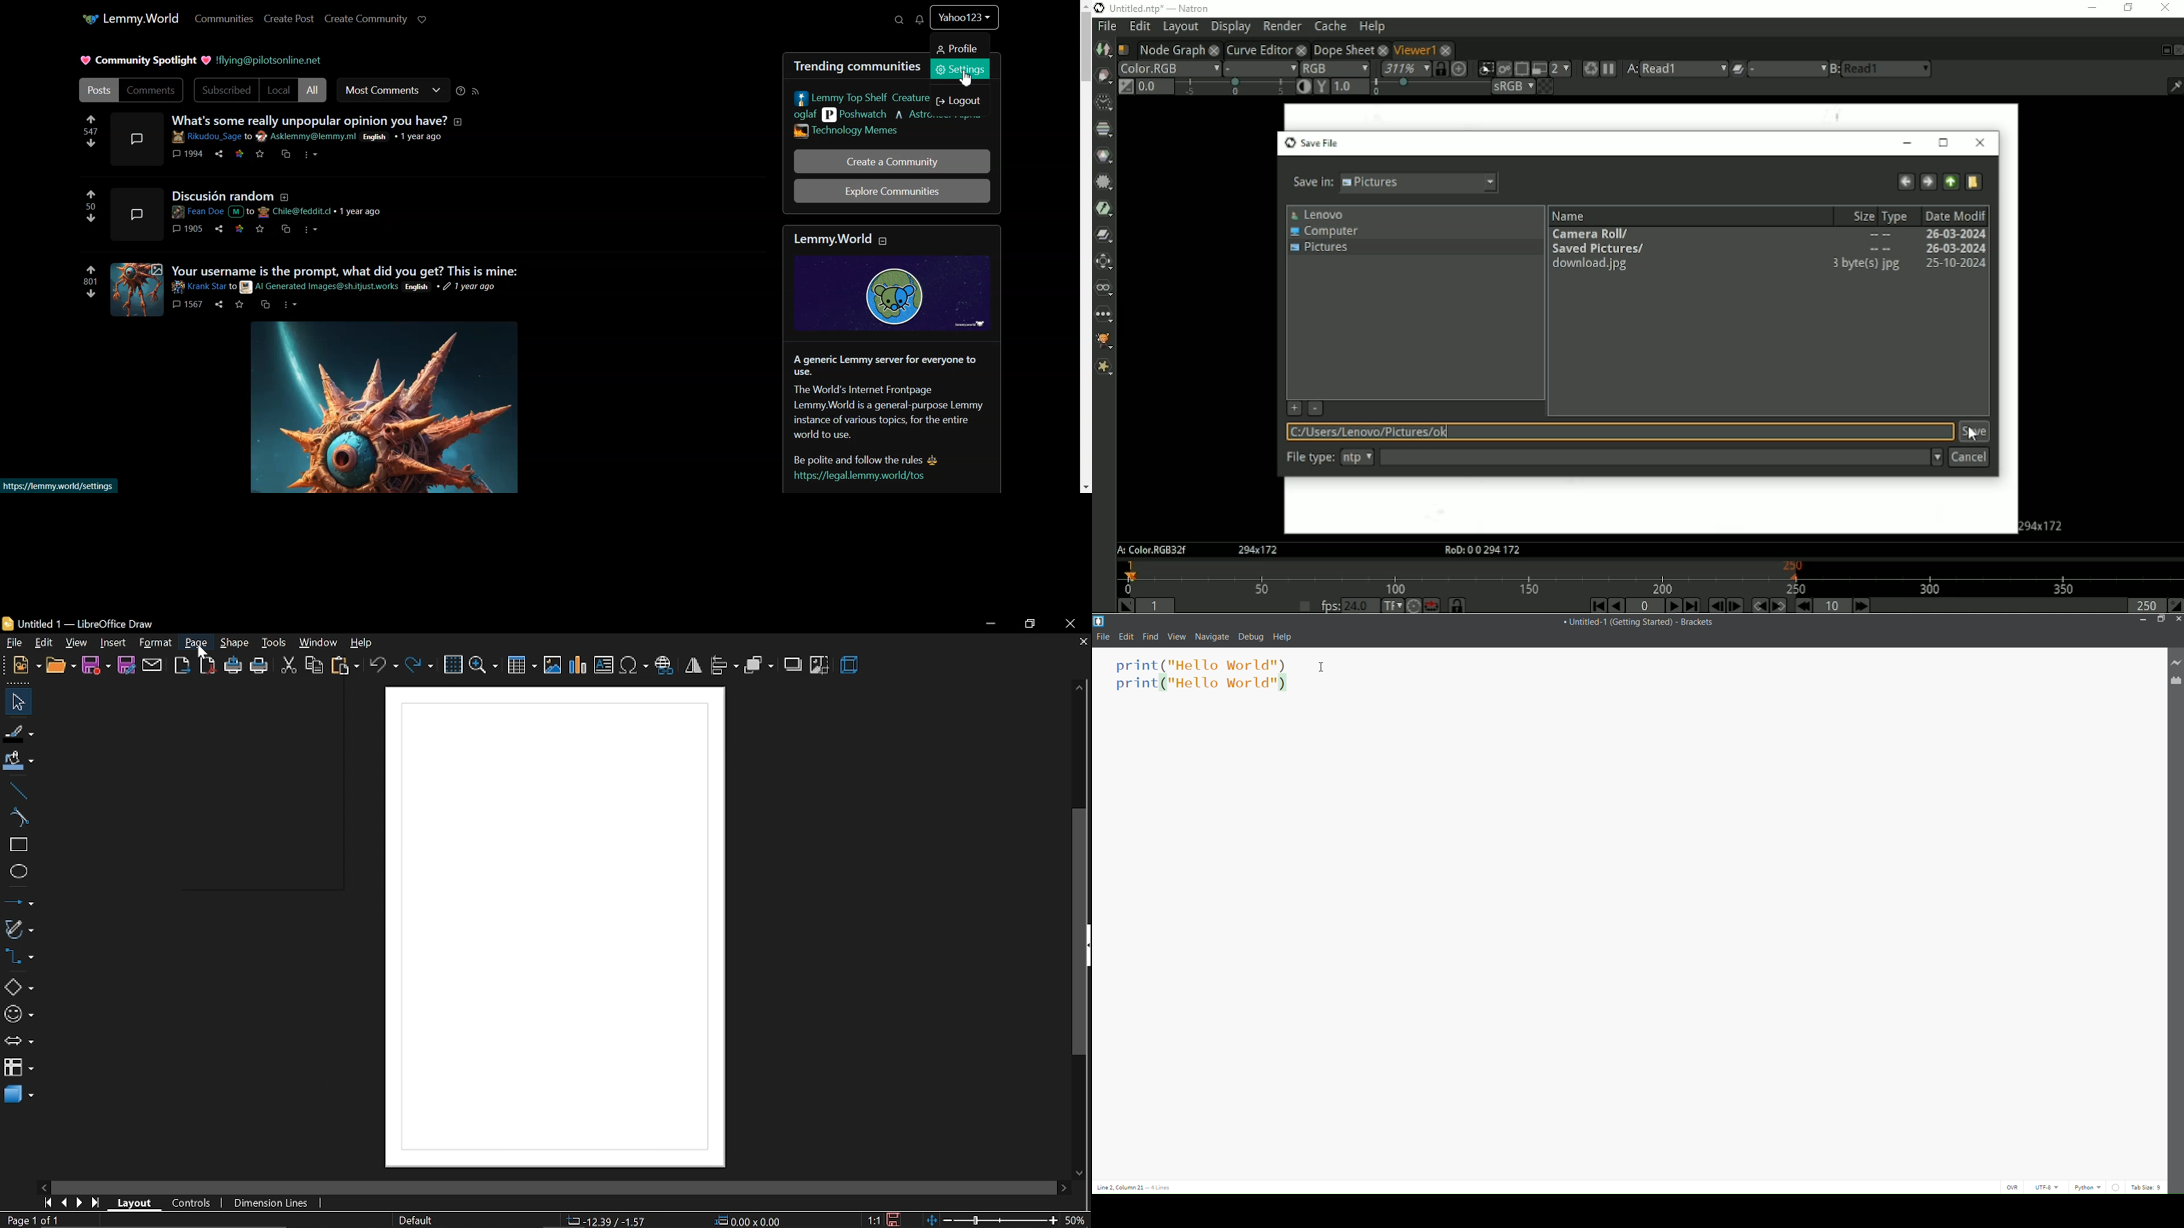 Image resolution: width=2184 pixels, height=1232 pixels. I want to click on export as pdf, so click(207, 667).